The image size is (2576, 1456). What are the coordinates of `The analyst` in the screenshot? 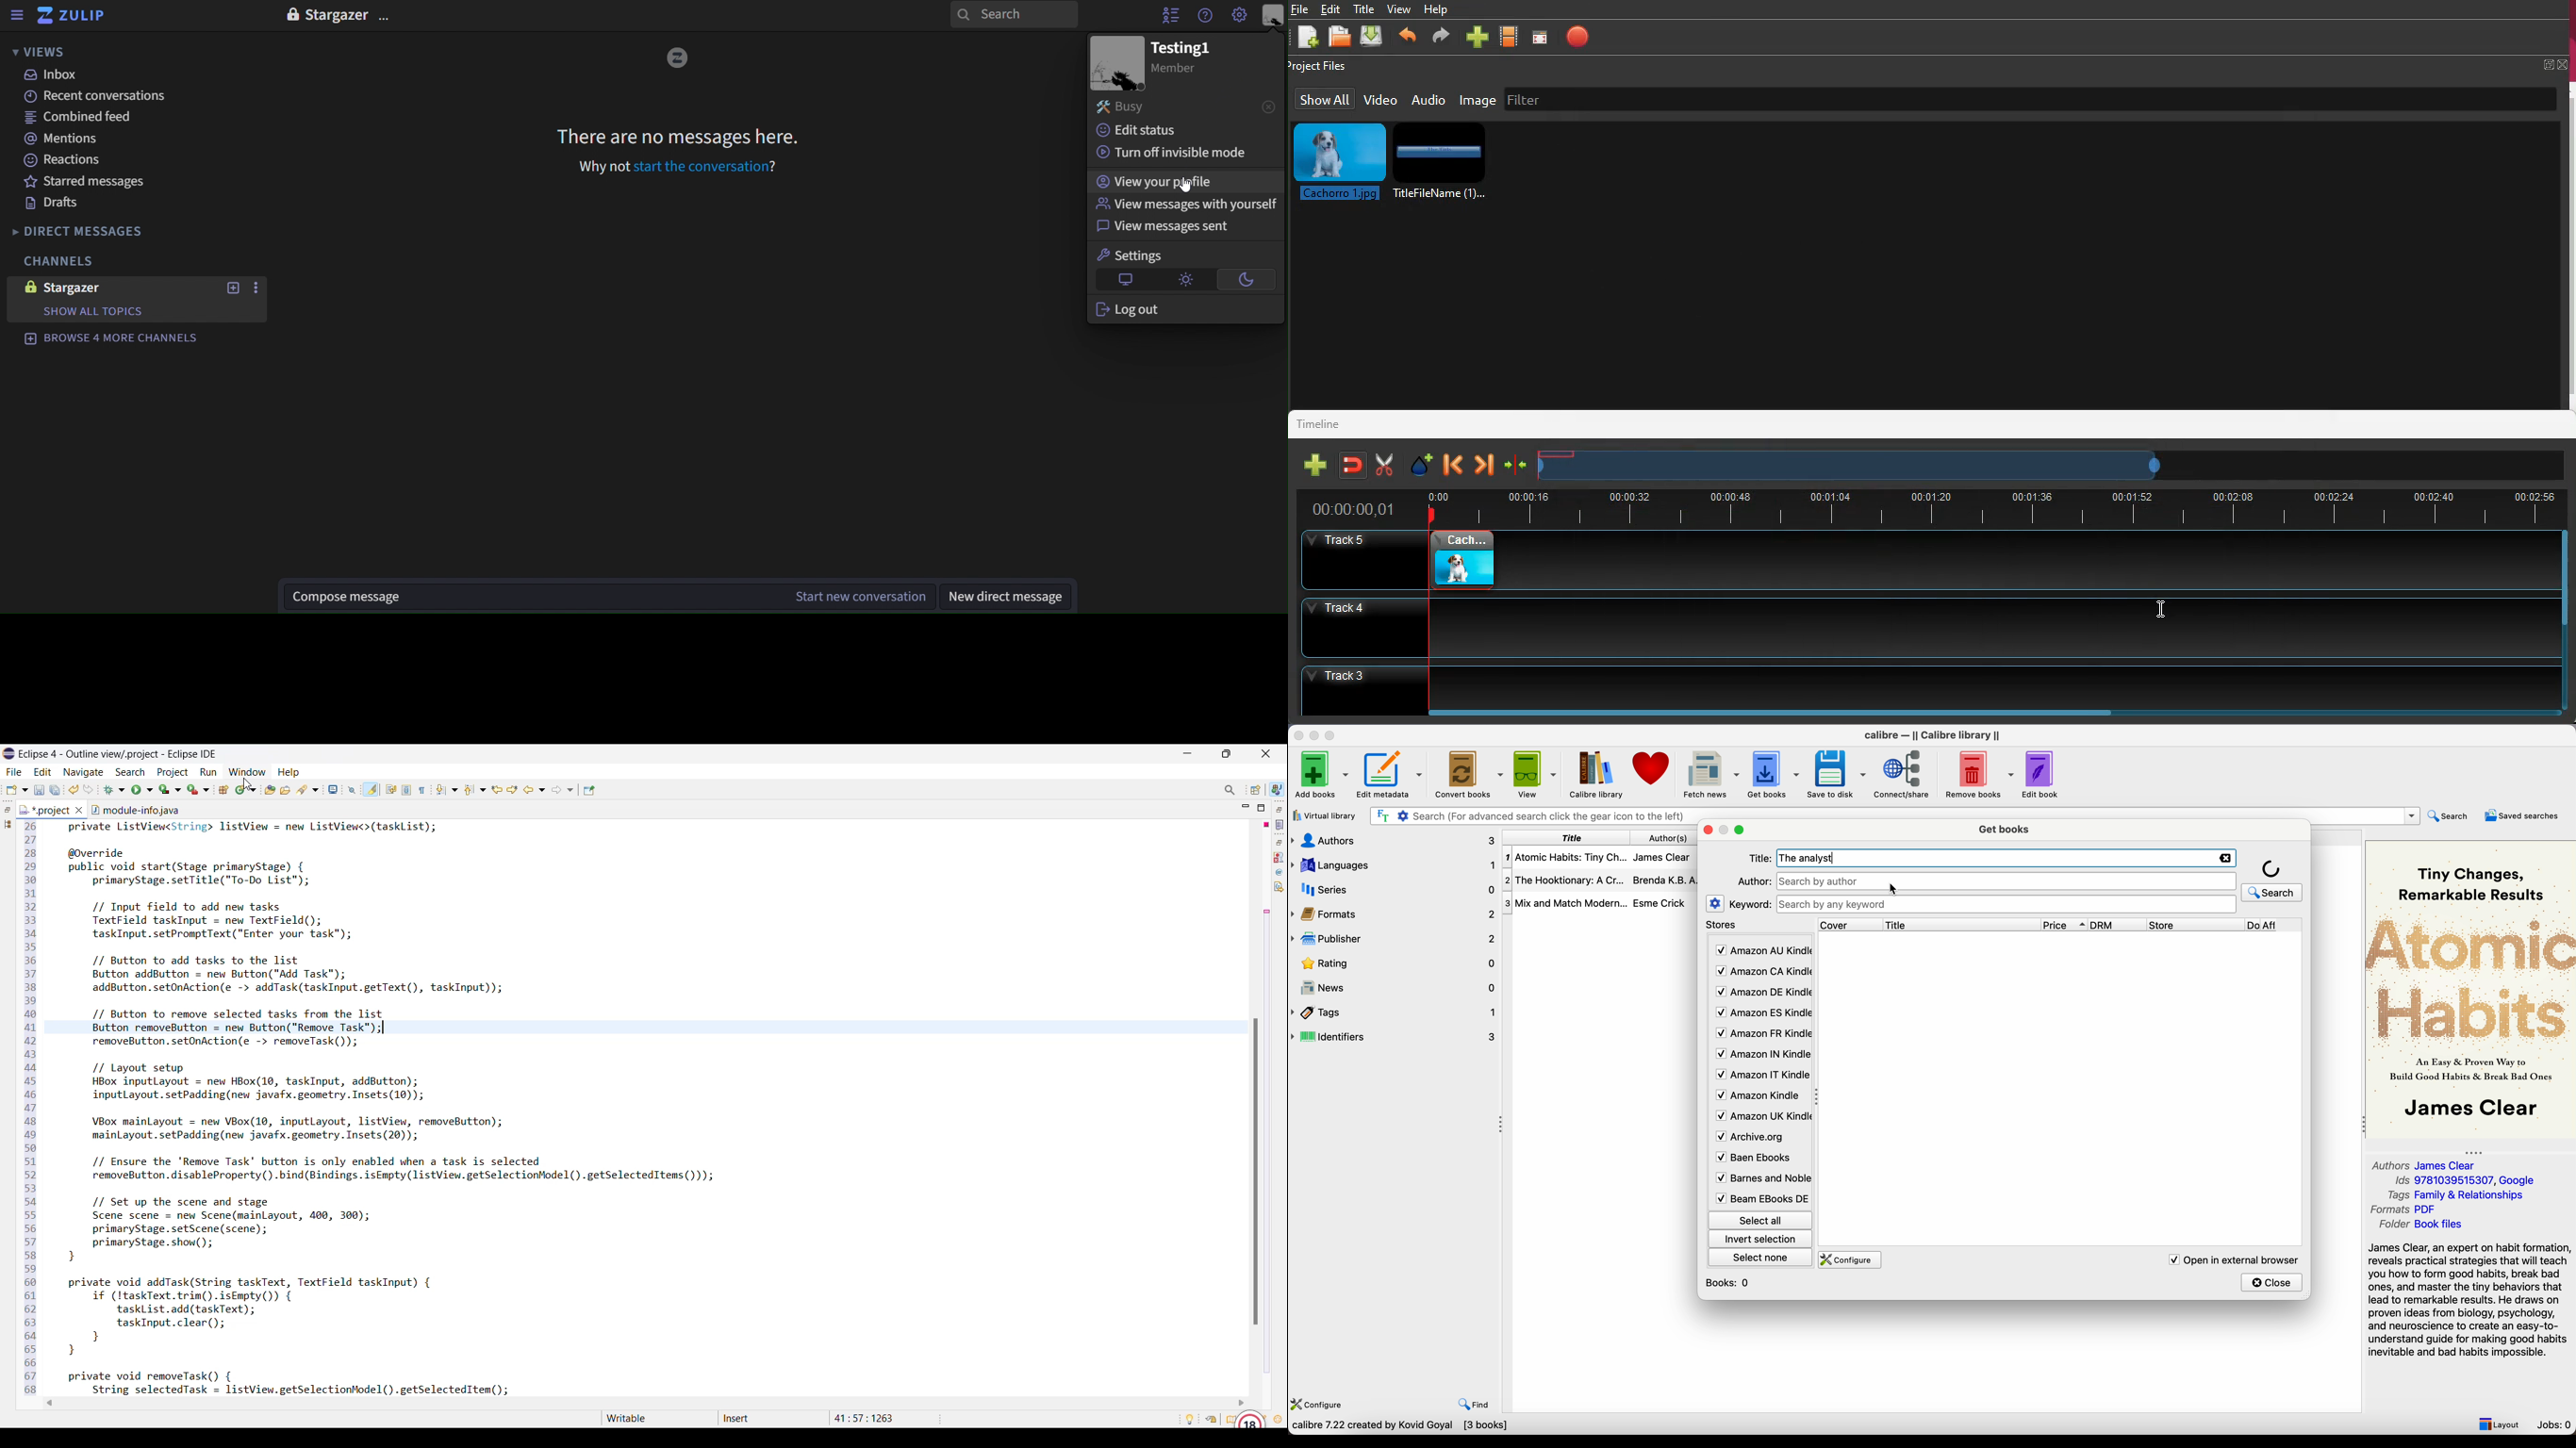 It's located at (1810, 858).